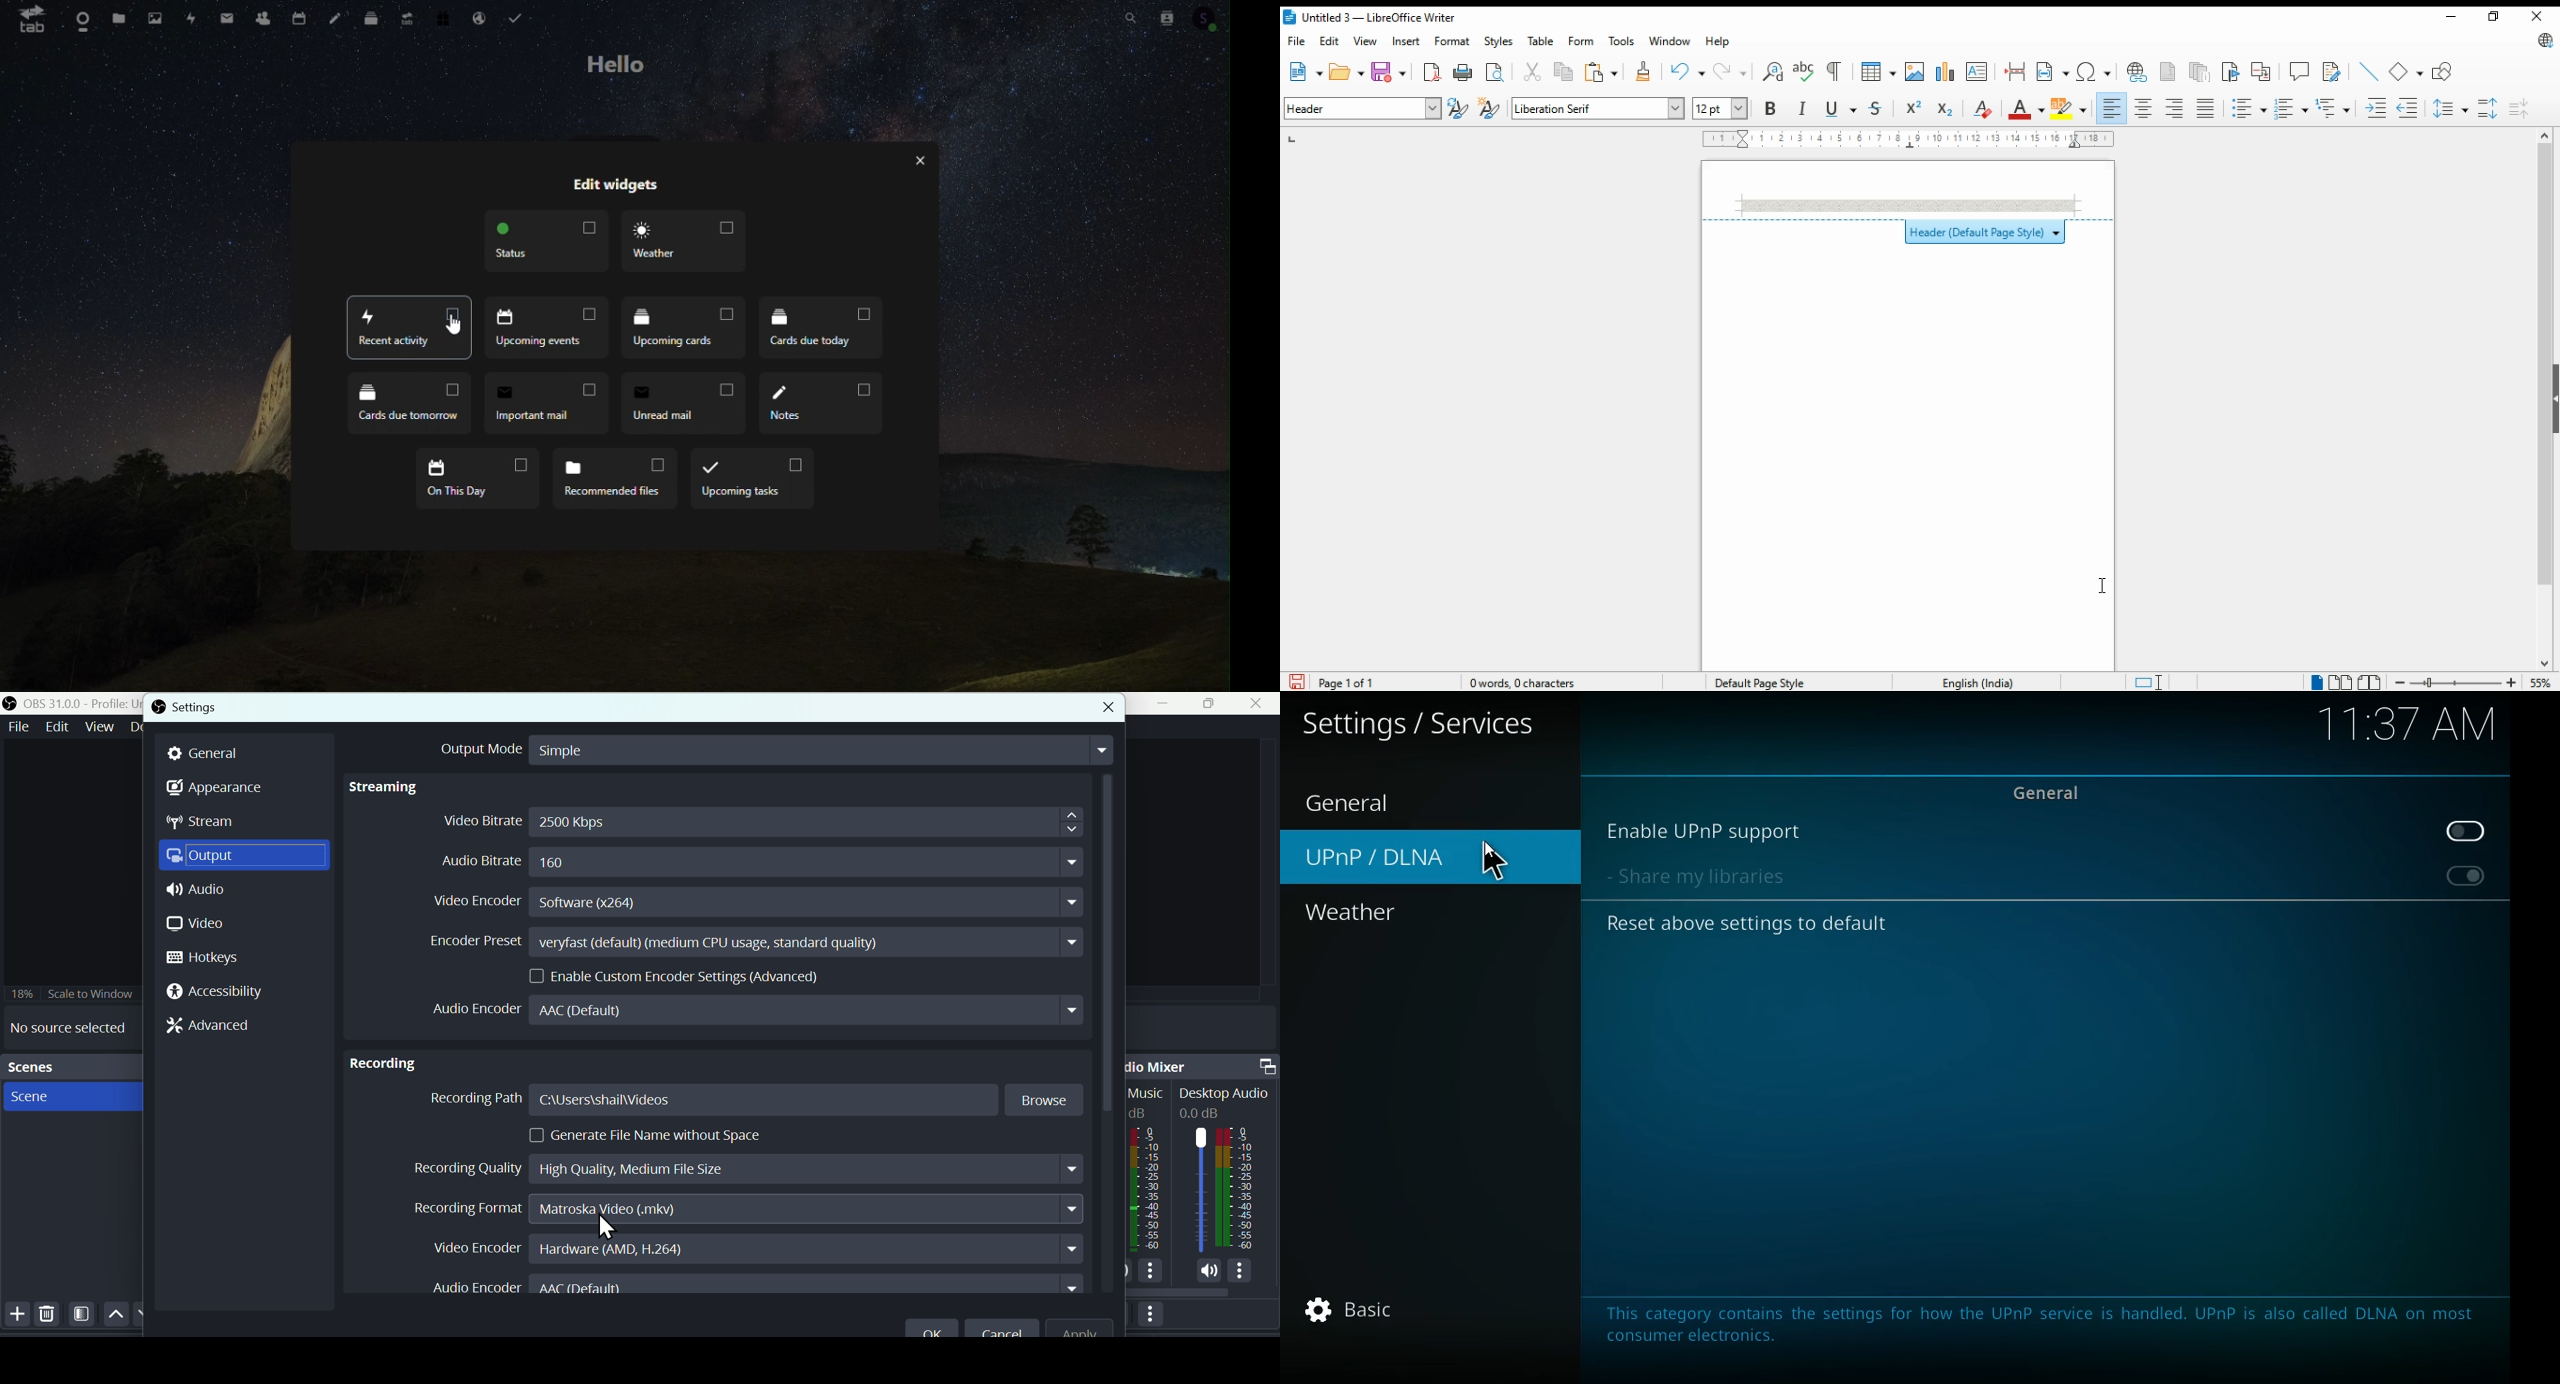  I want to click on Advanced, so click(211, 1025).